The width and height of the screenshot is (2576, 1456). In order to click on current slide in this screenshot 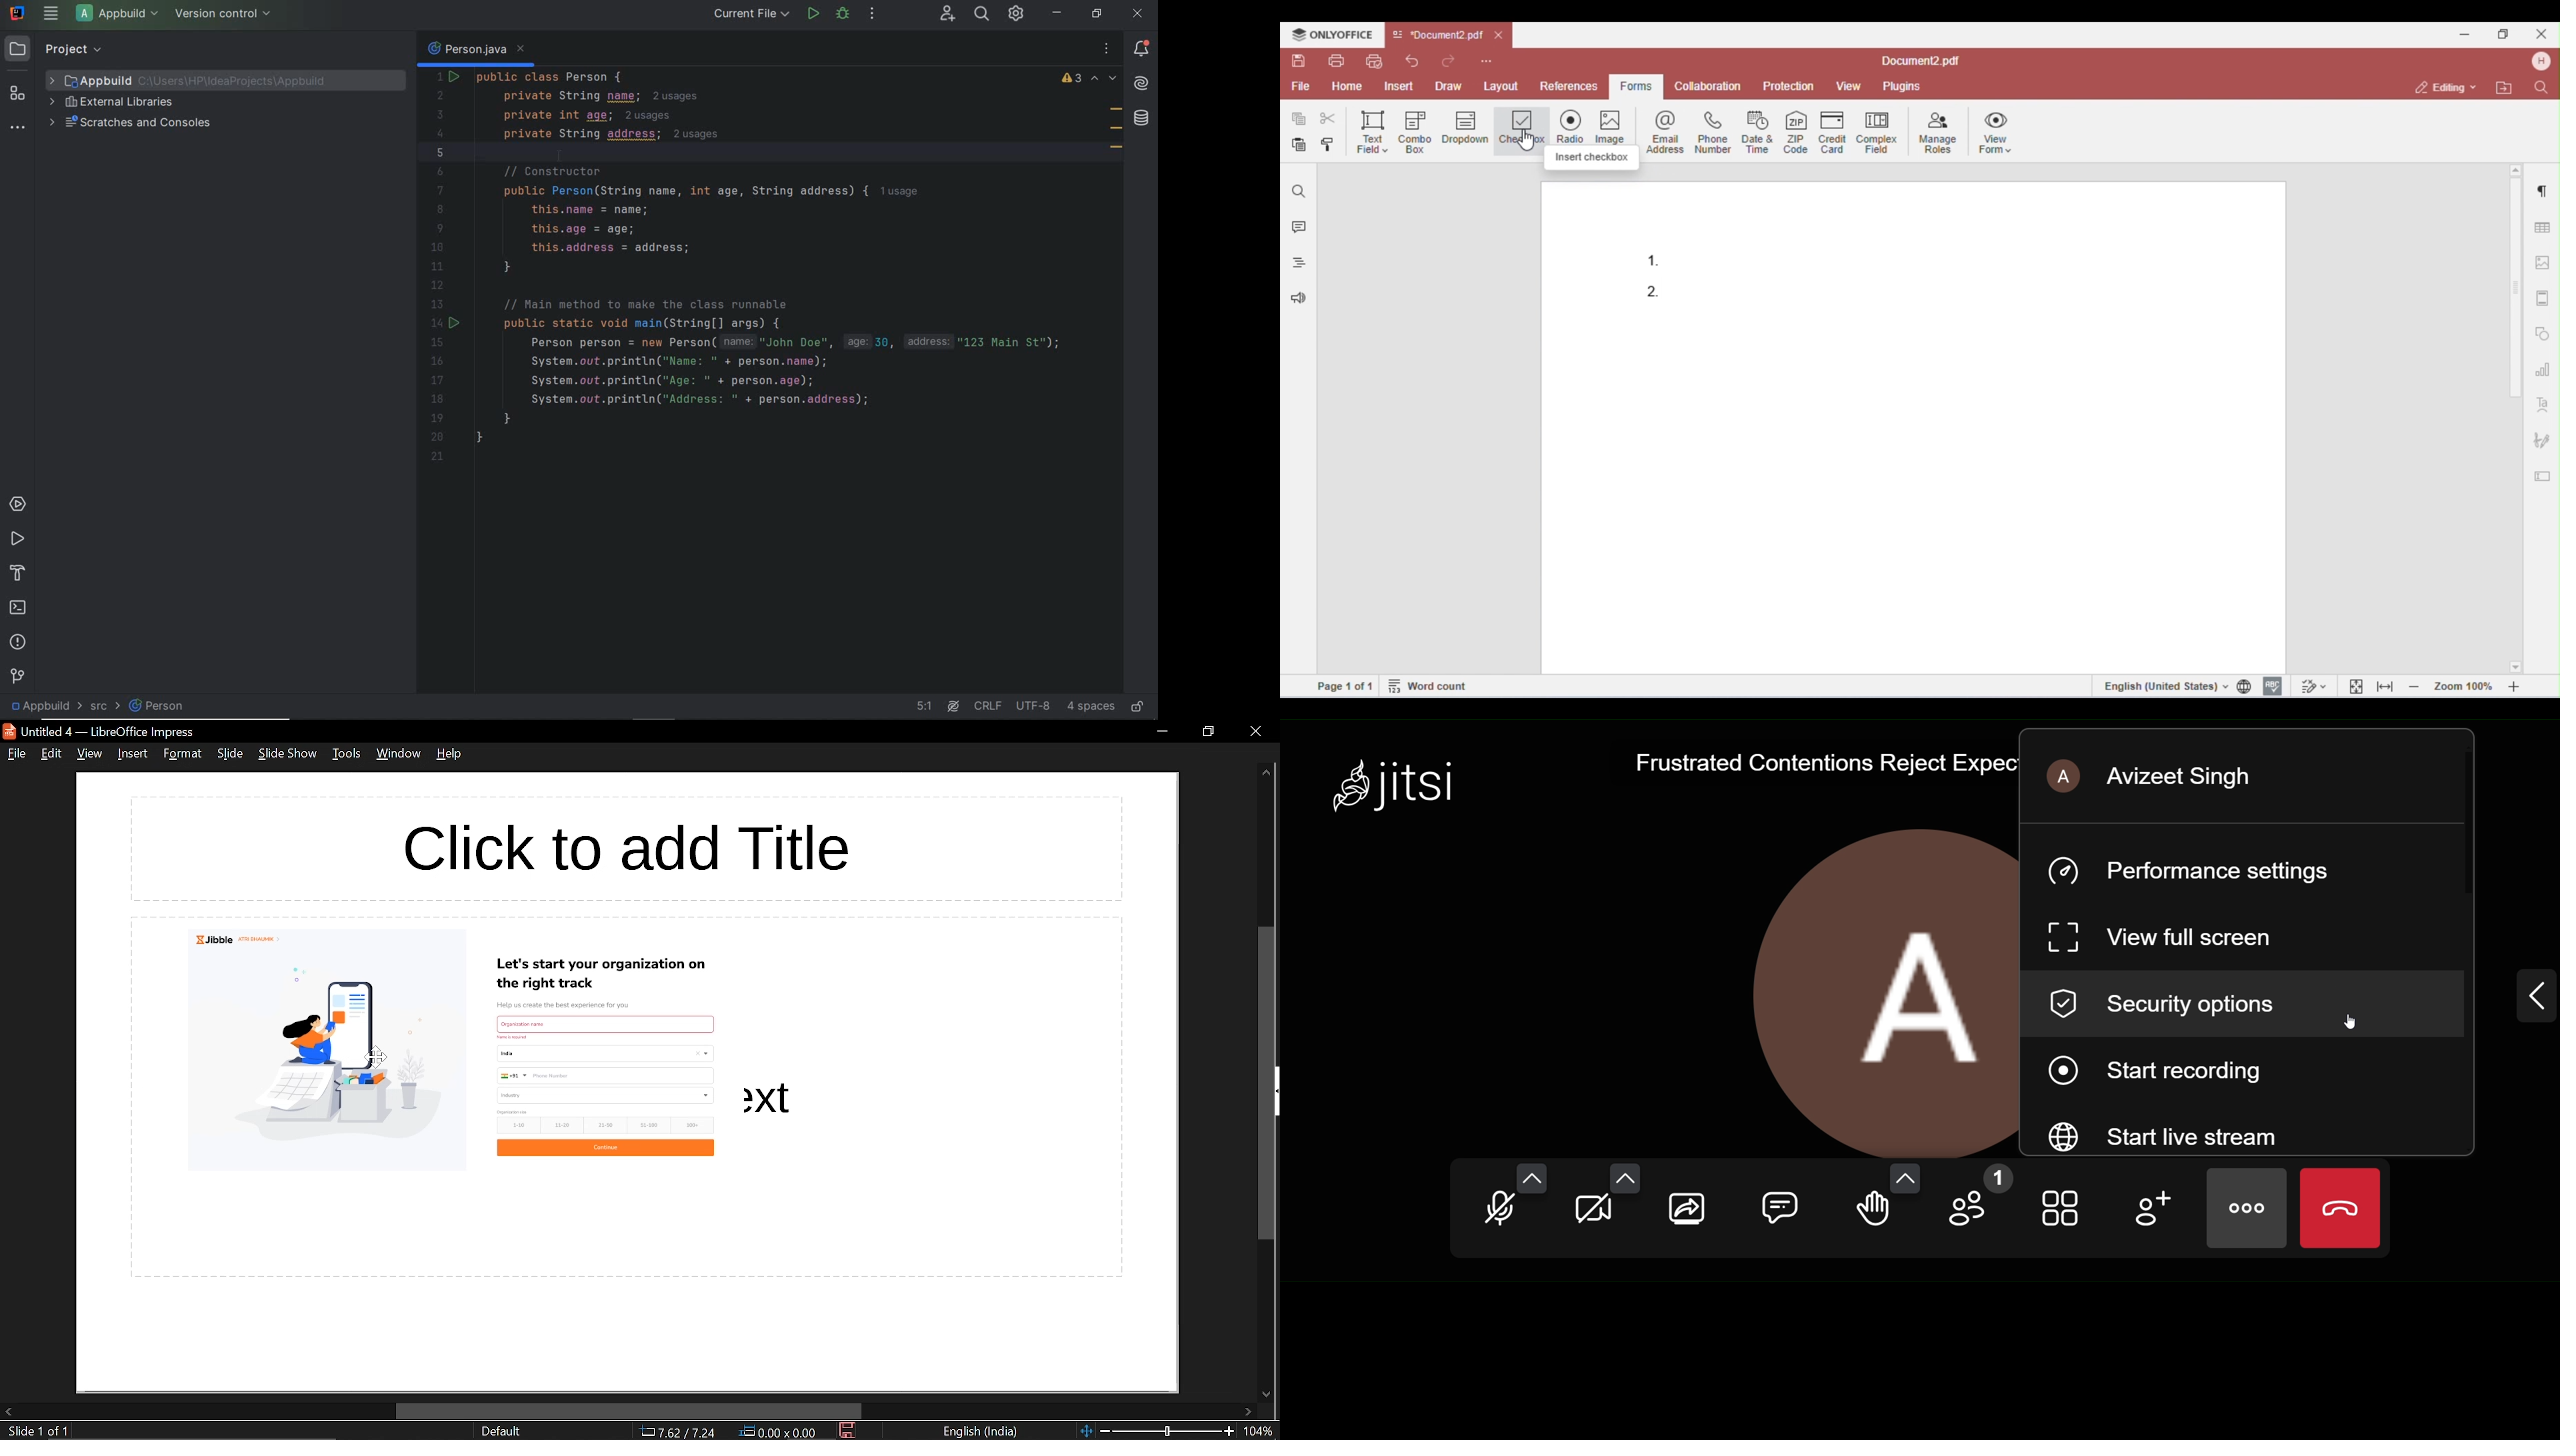, I will do `click(34, 1432)`.